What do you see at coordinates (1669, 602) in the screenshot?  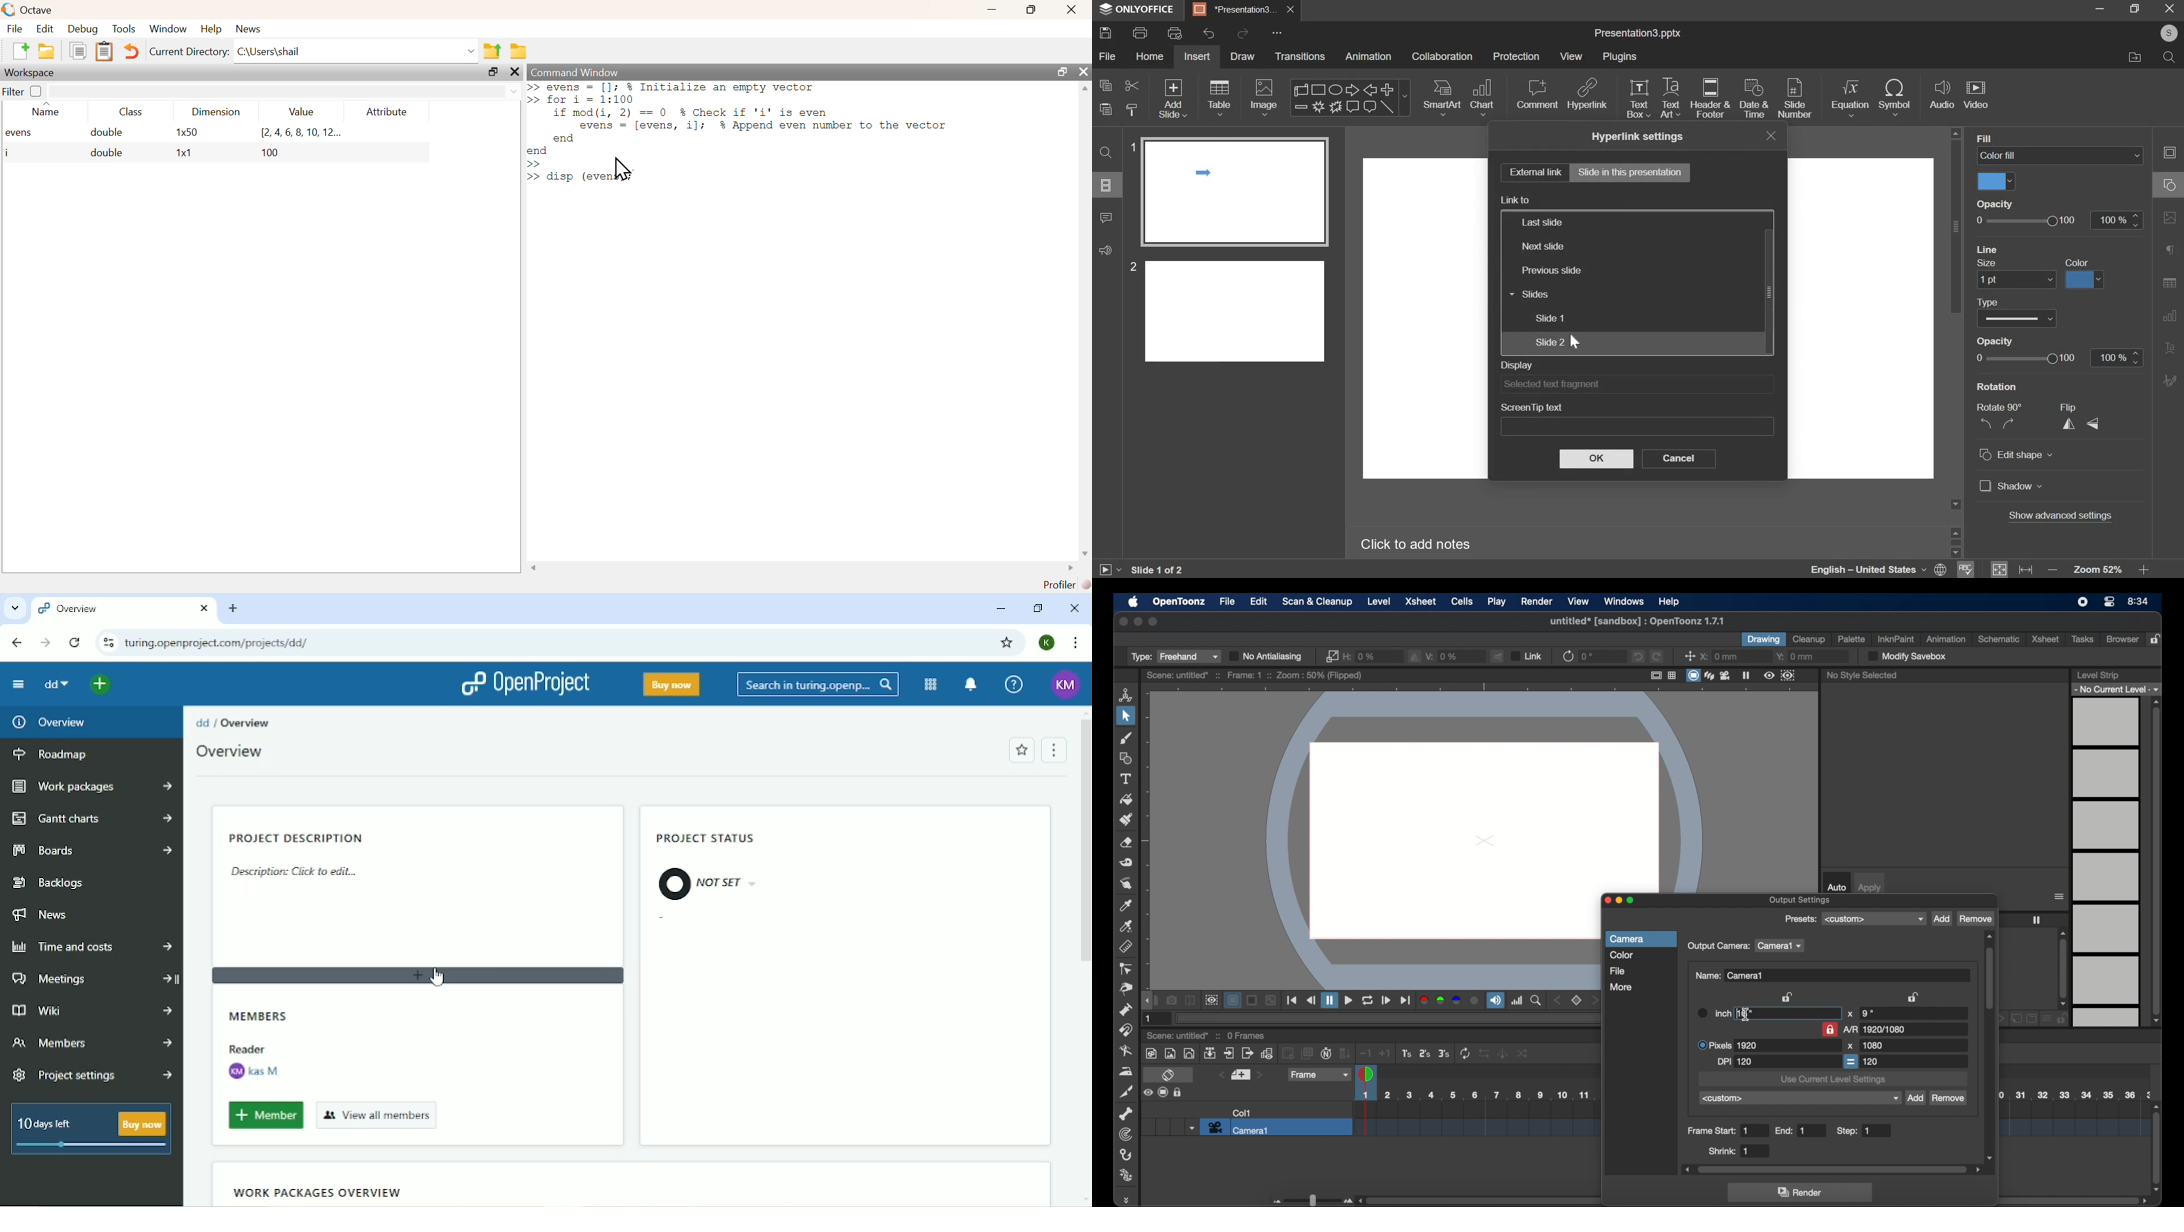 I see `help` at bounding box center [1669, 602].